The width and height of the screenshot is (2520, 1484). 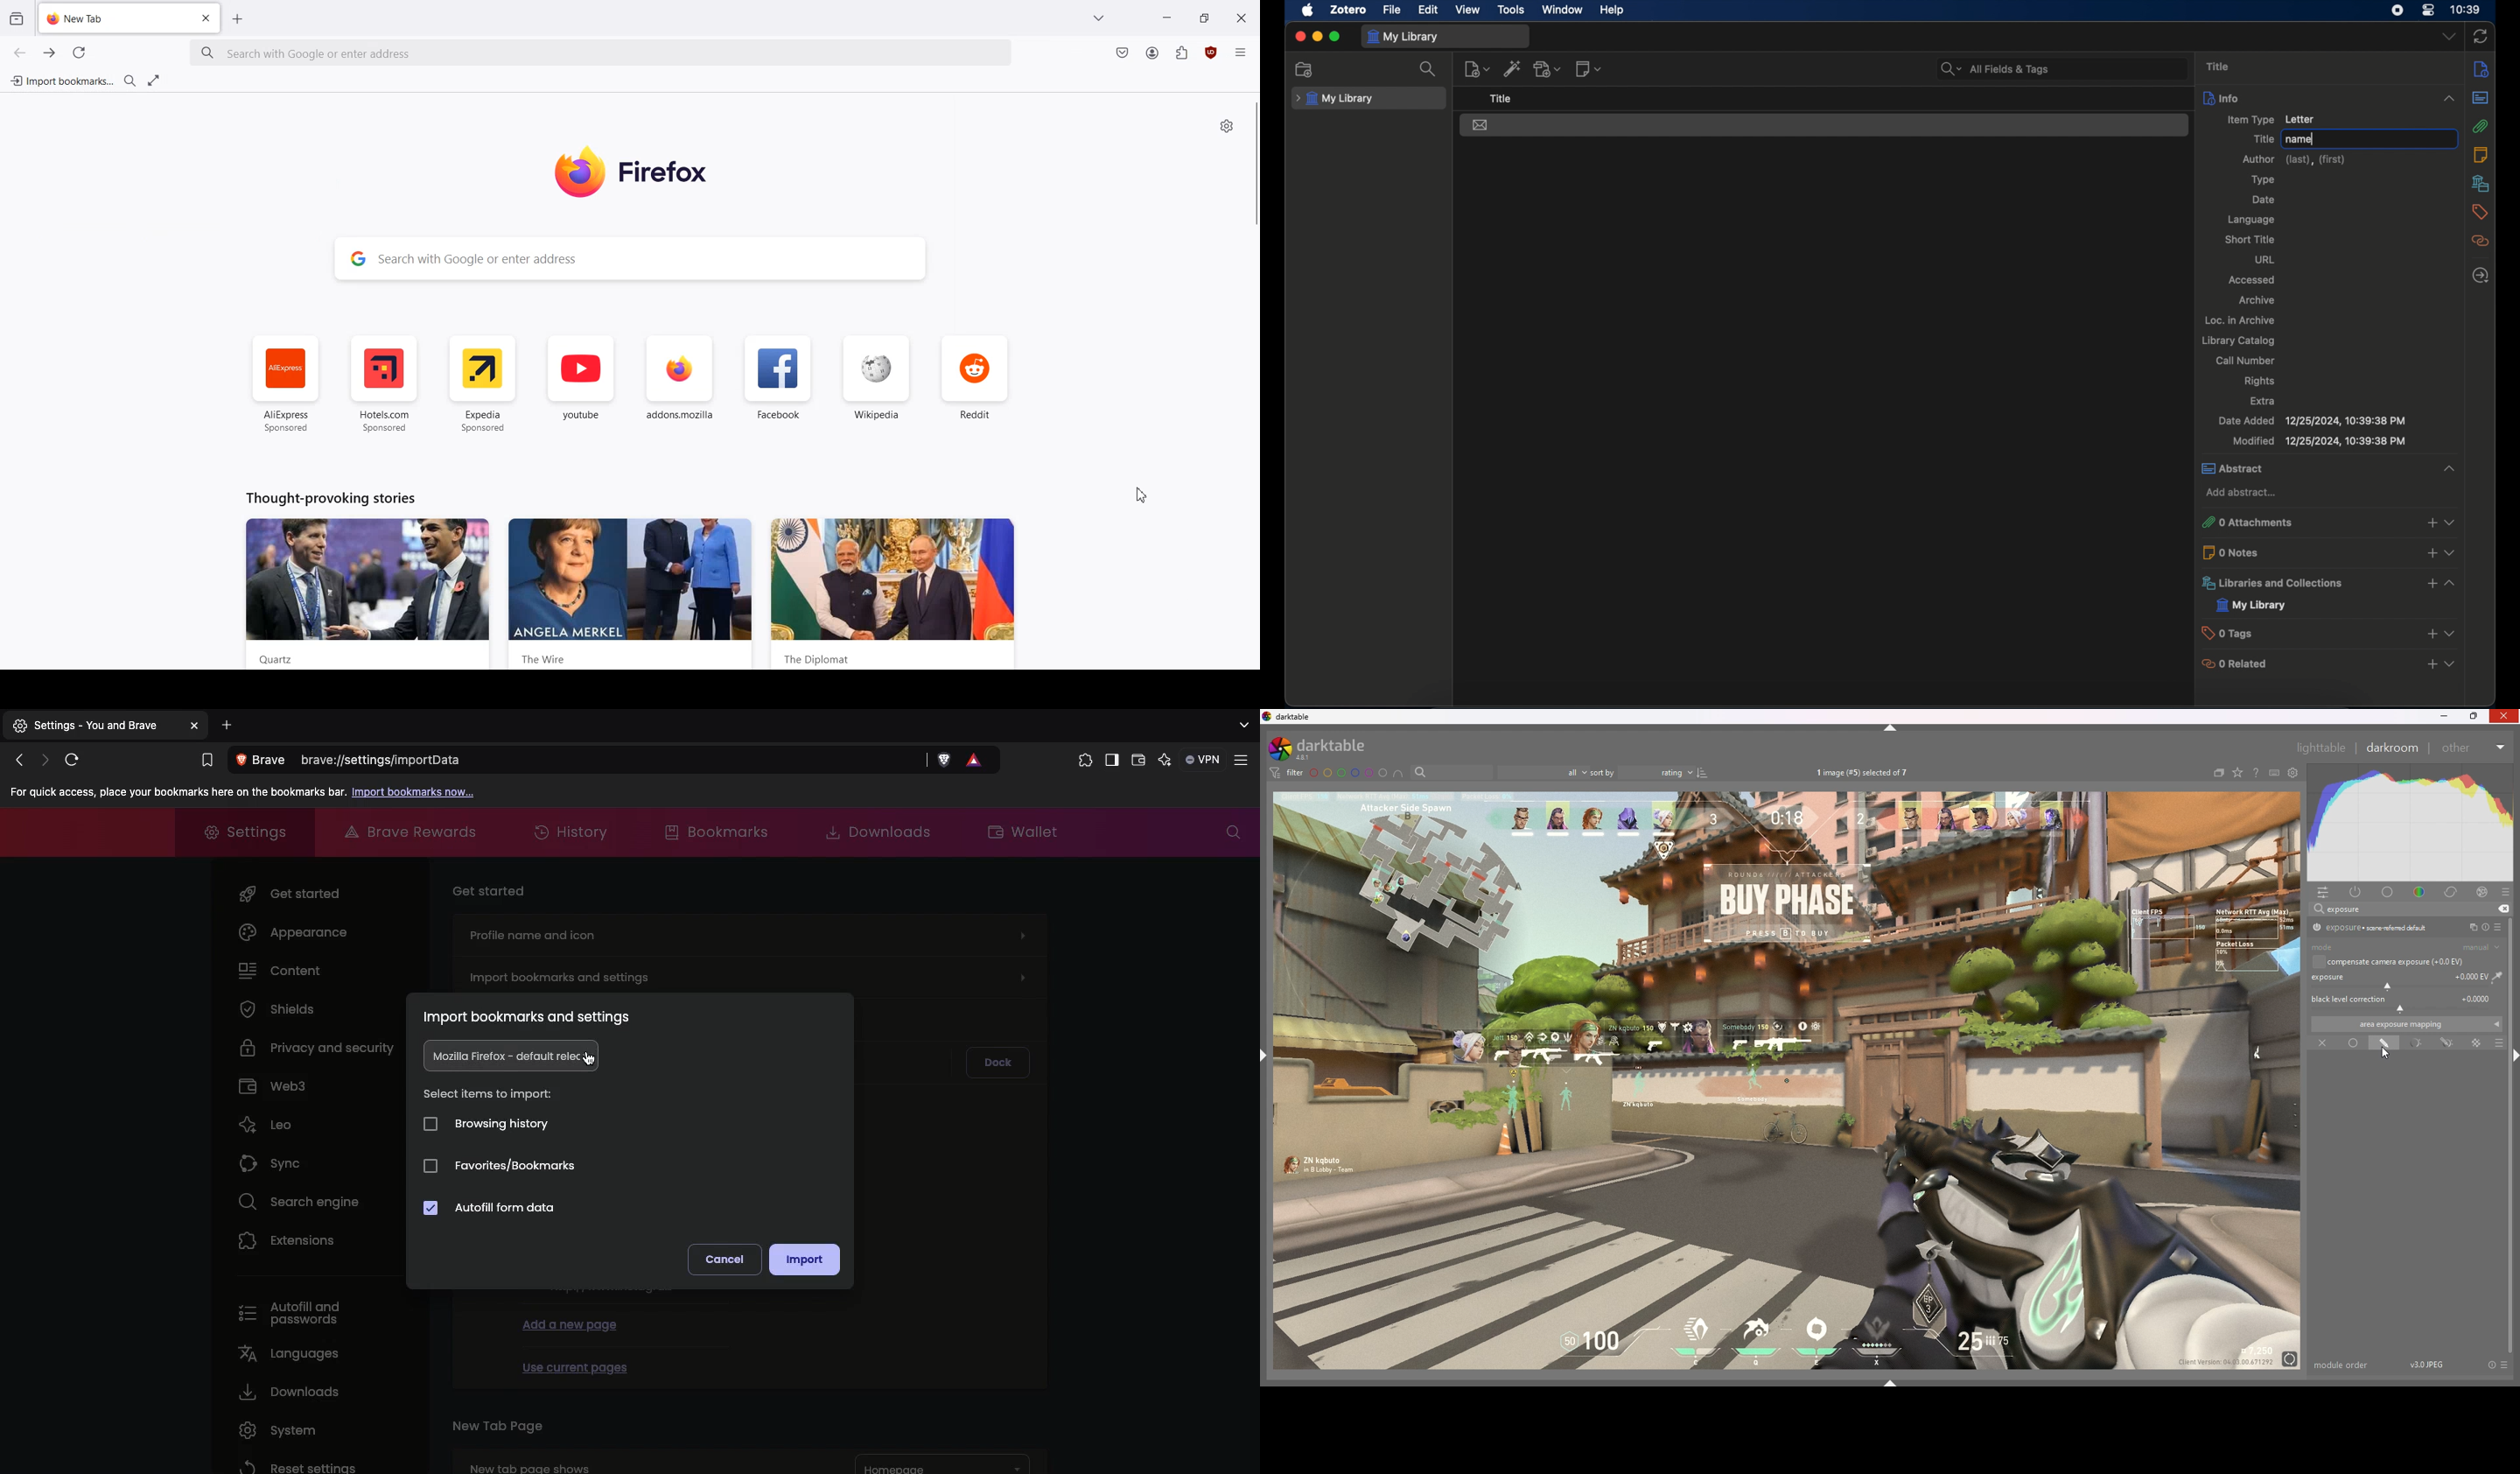 What do you see at coordinates (680, 385) in the screenshot?
I see `addon.mozilla` at bounding box center [680, 385].